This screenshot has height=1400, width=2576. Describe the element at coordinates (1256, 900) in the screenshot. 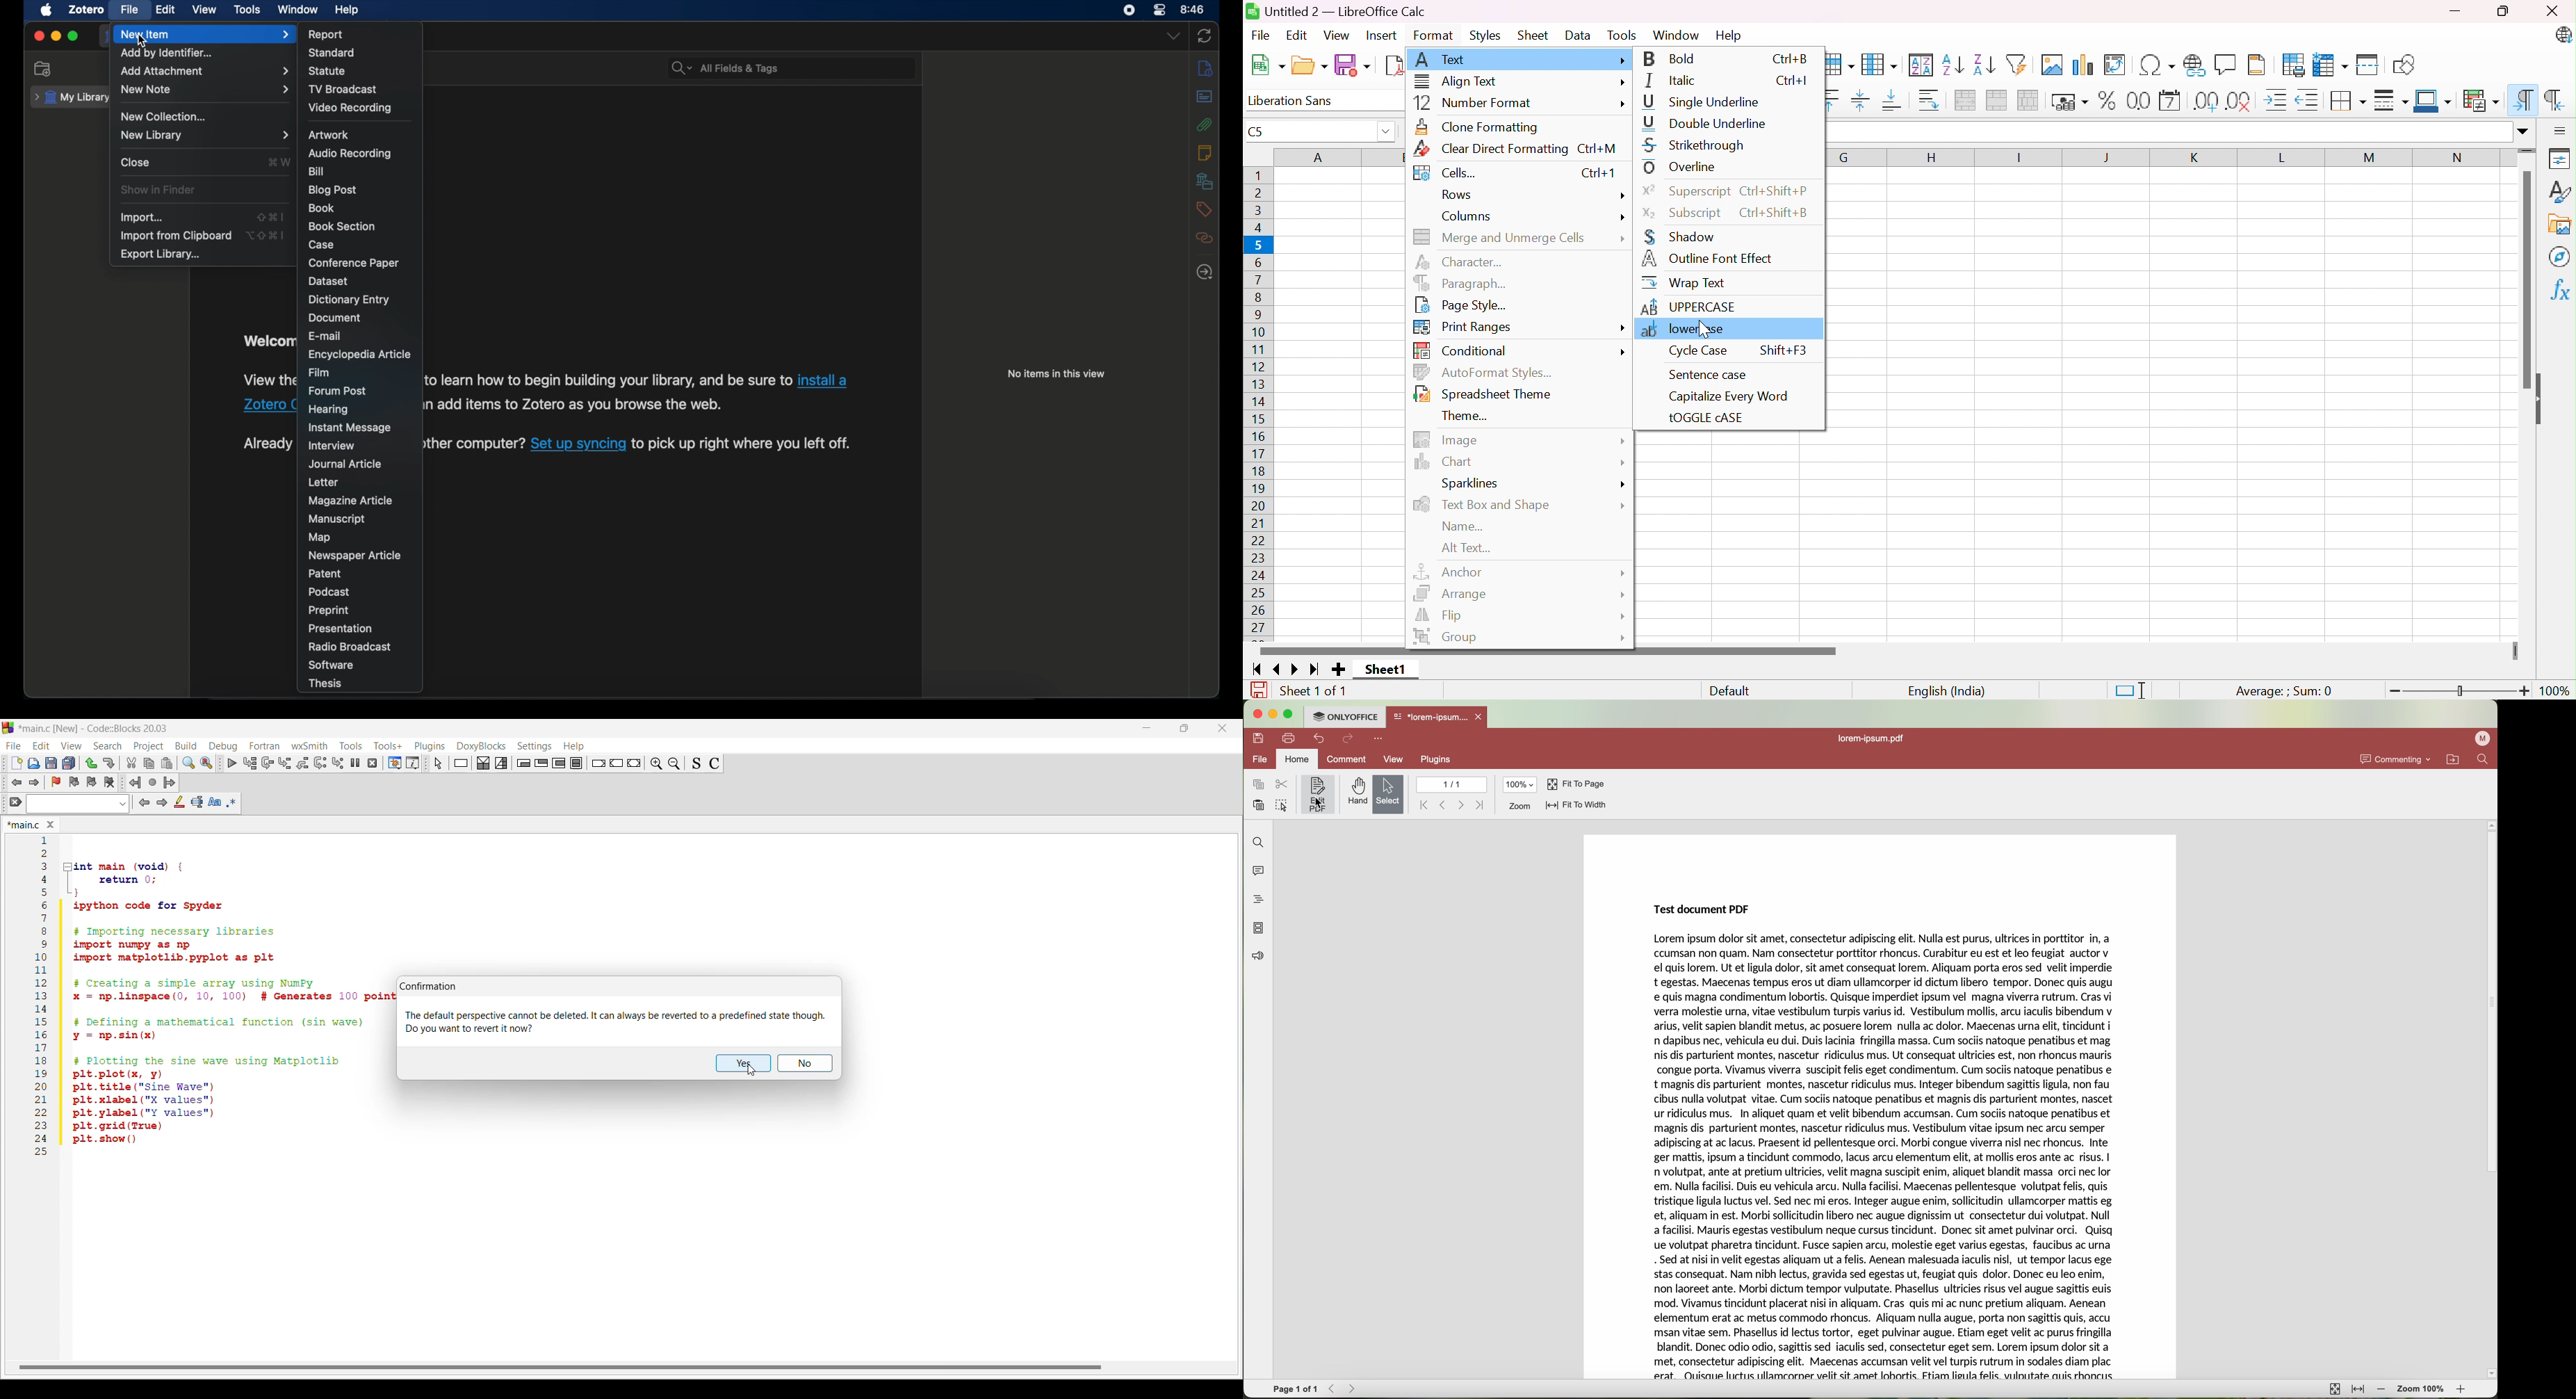

I see `headings` at that location.